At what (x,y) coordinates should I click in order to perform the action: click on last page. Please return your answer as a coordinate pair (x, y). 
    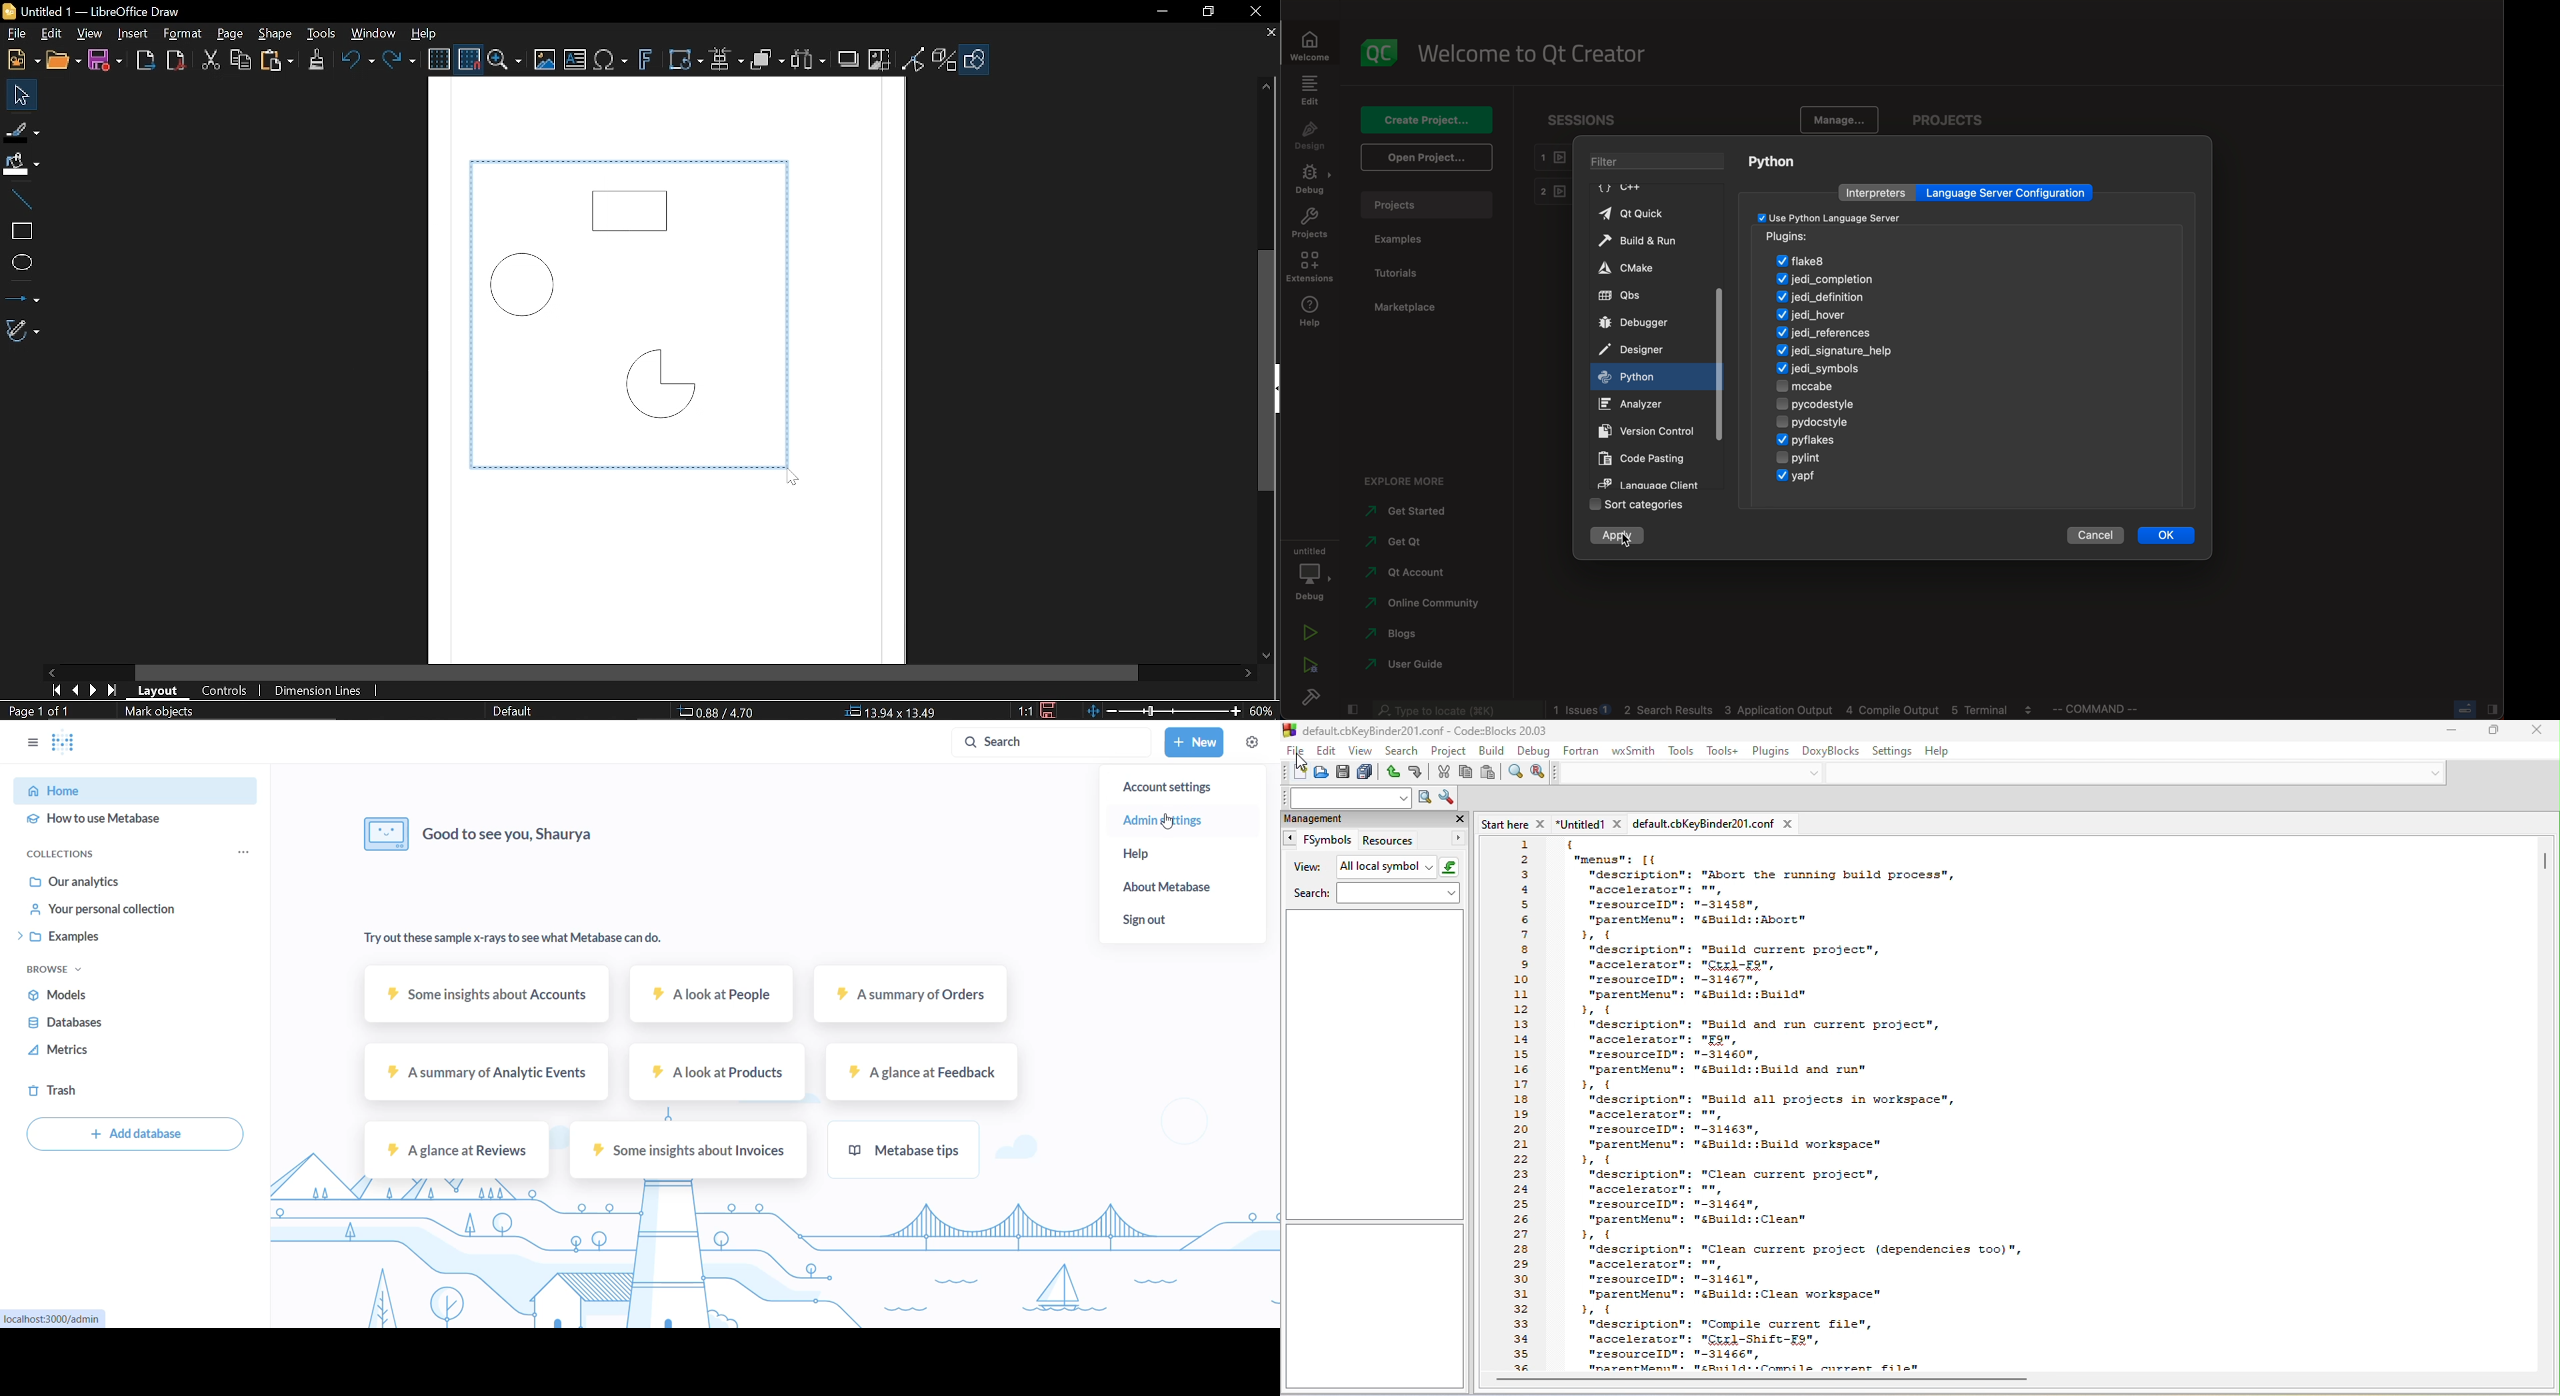
    Looking at the image, I should click on (110, 690).